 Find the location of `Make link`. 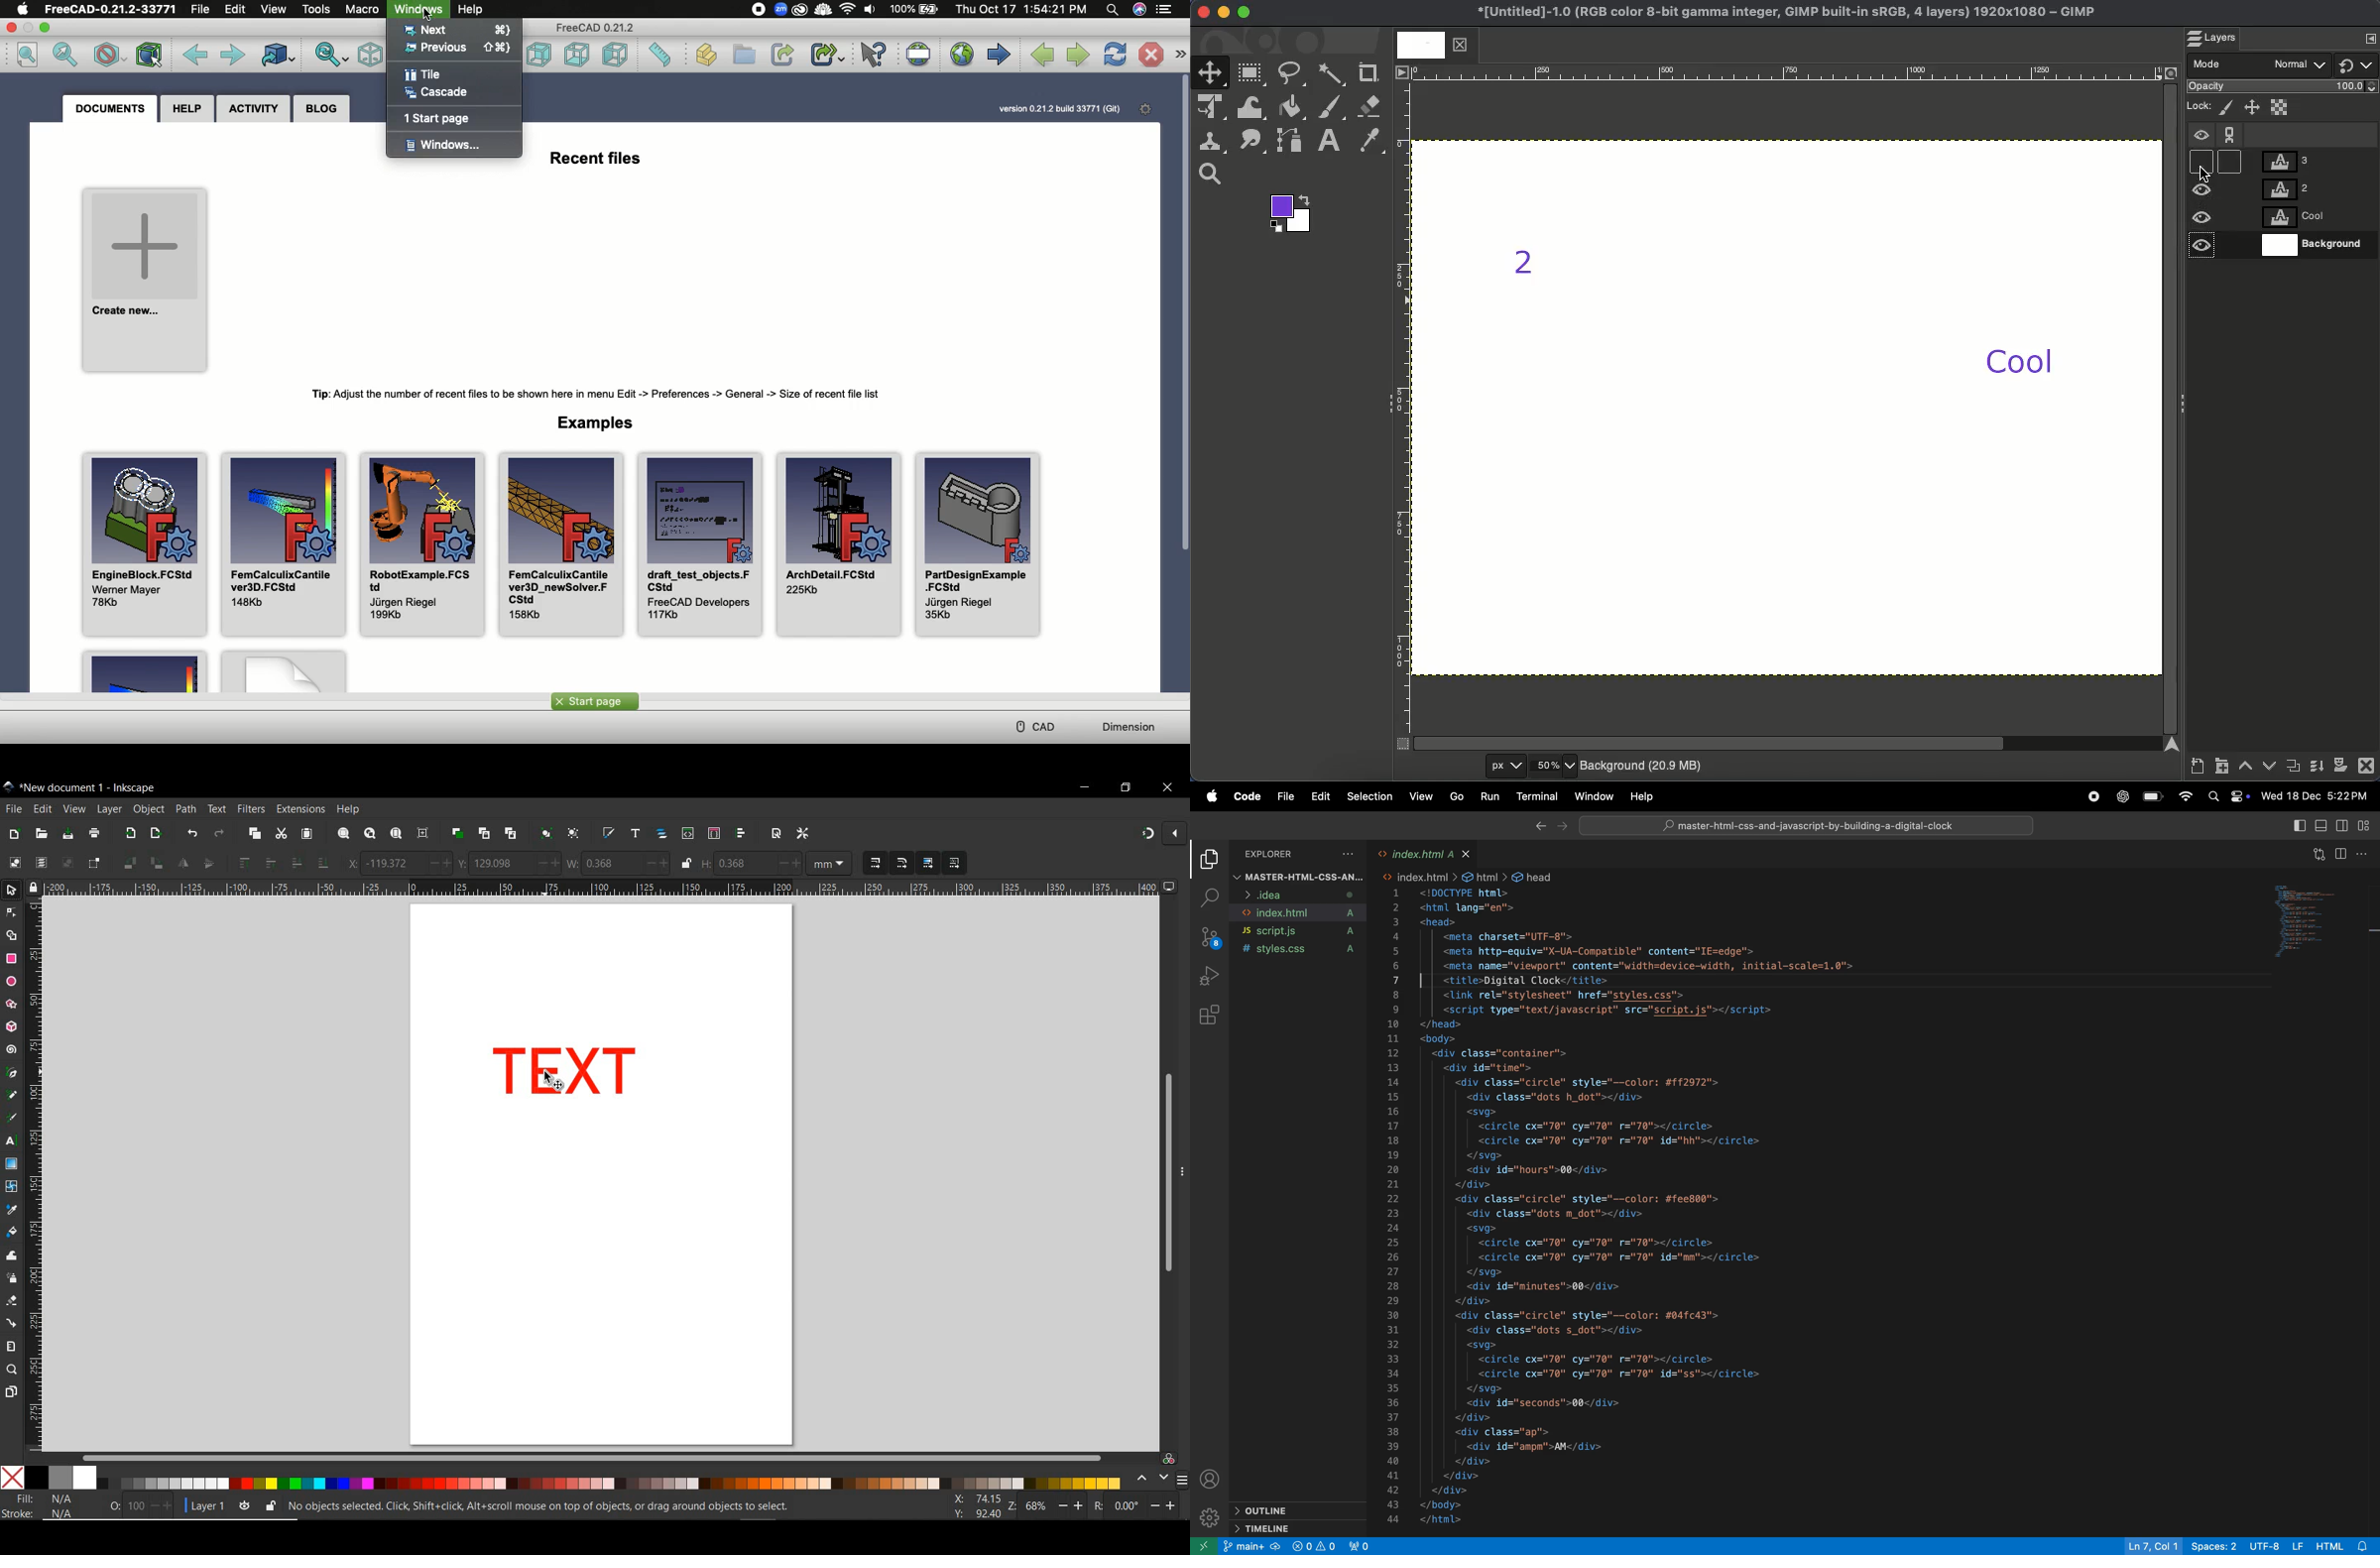

Make link is located at coordinates (784, 54).